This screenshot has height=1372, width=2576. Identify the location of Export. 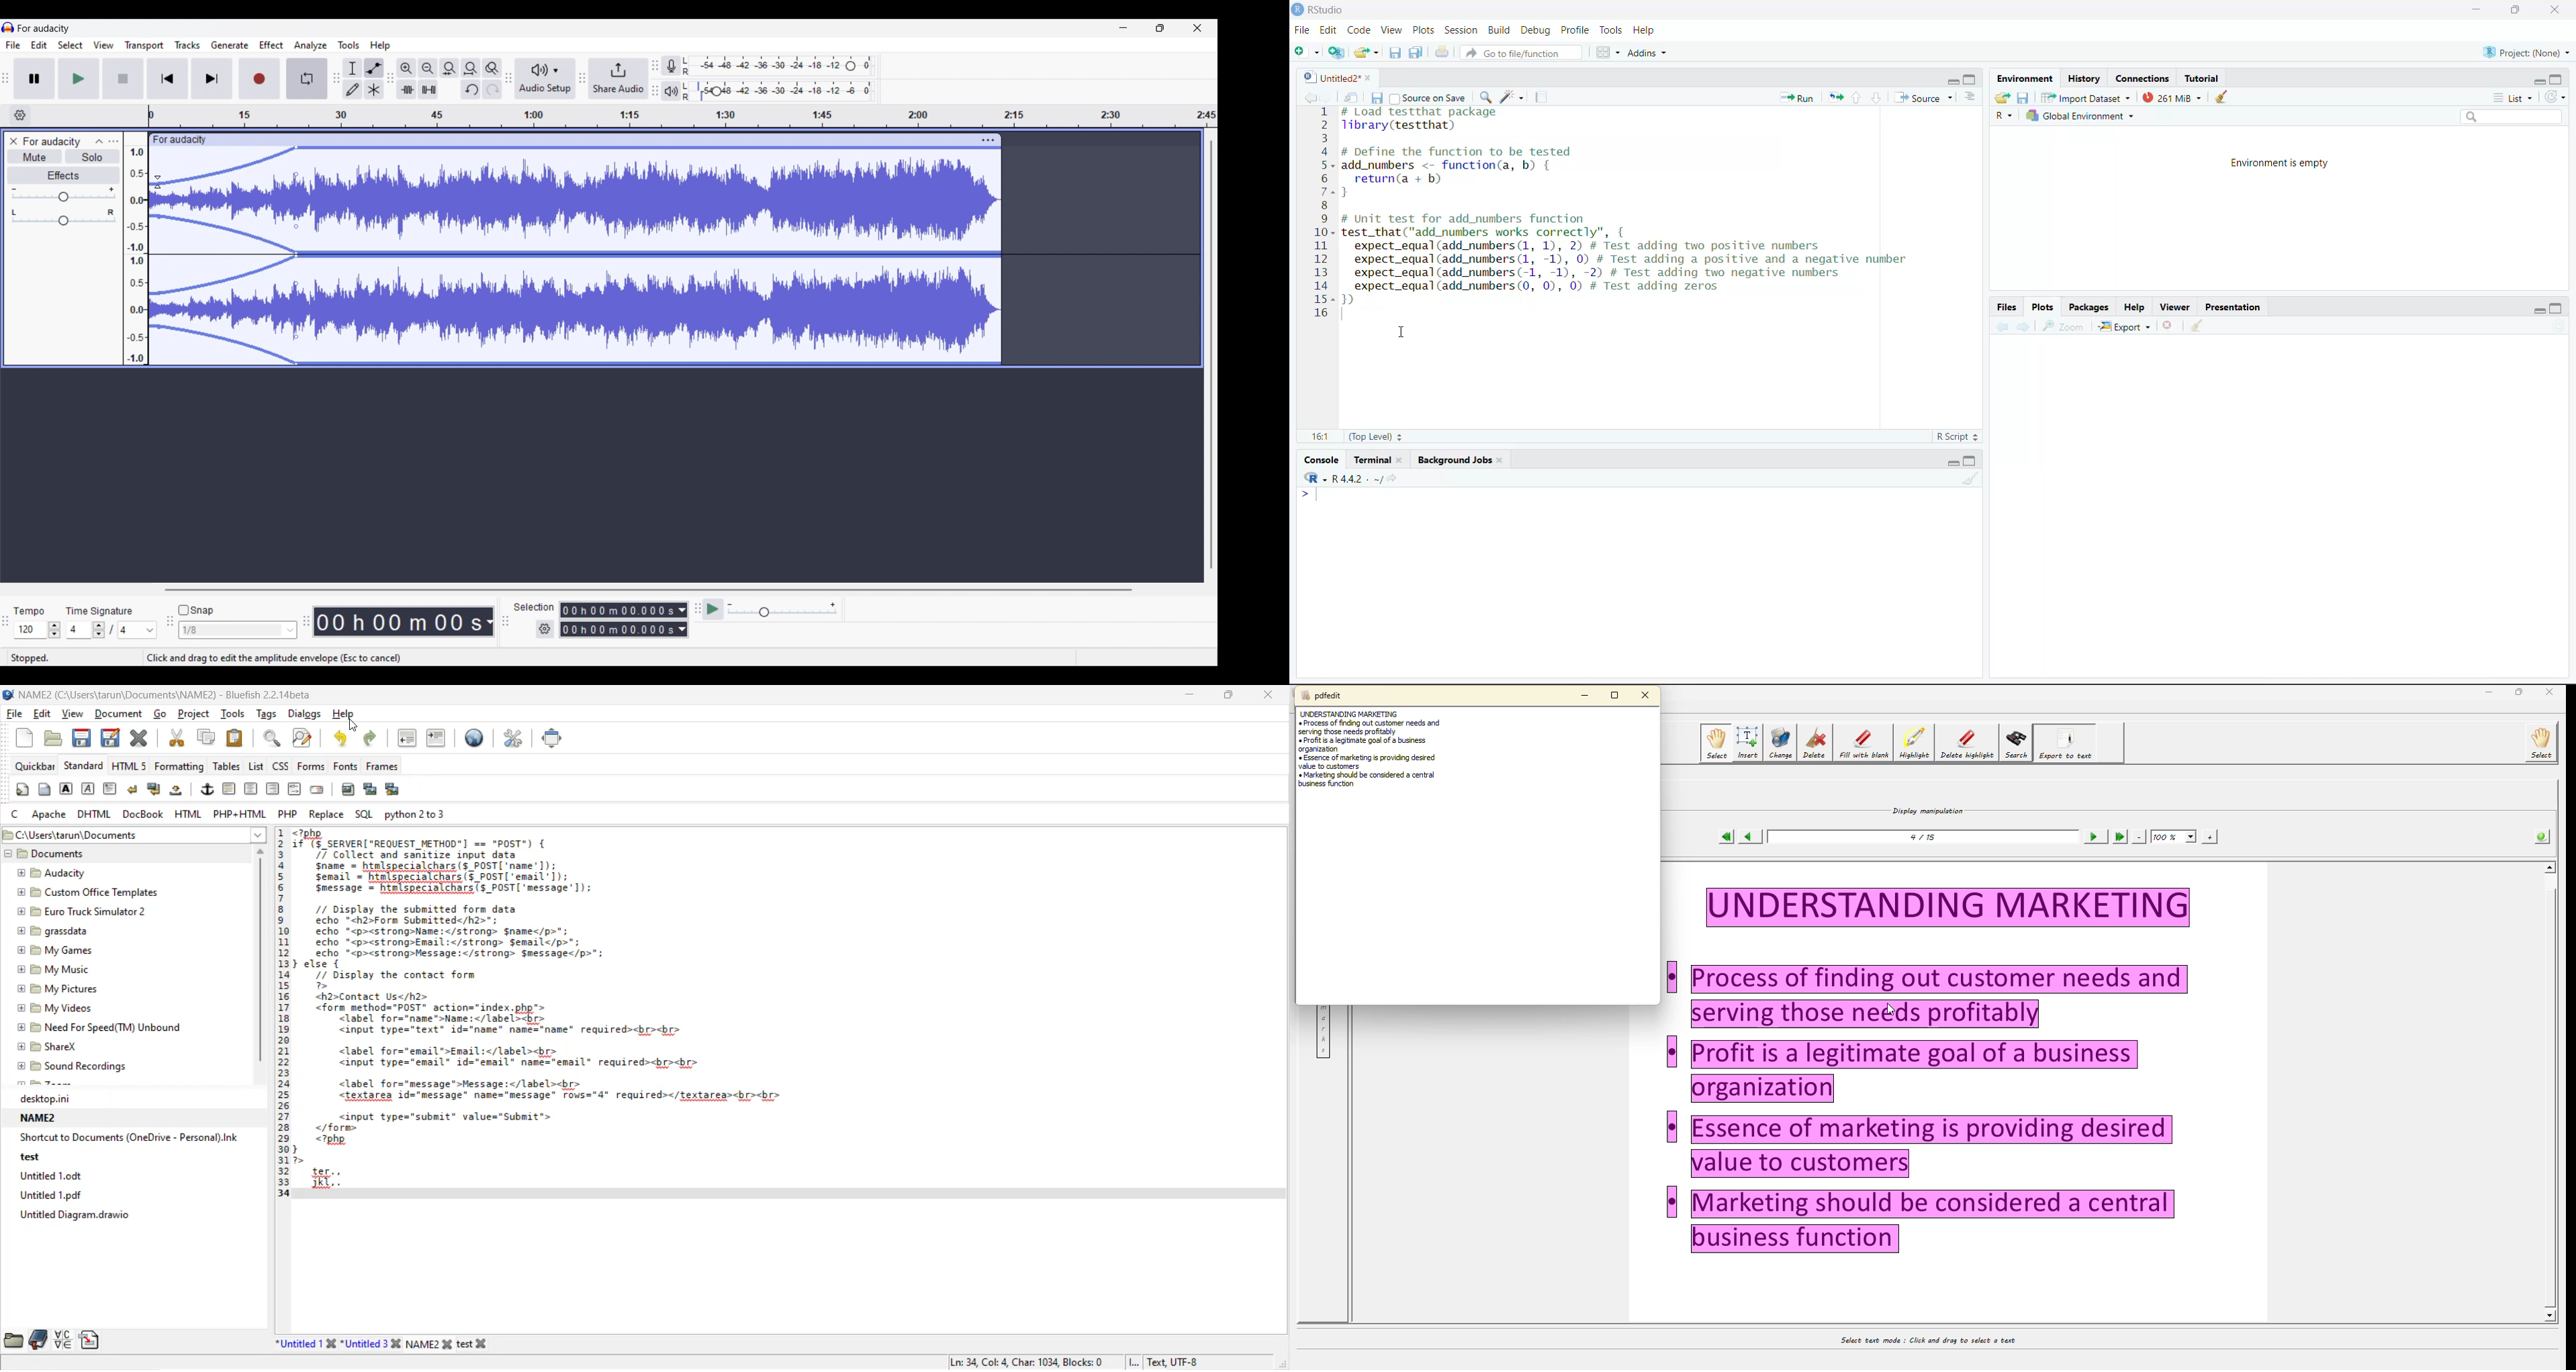
(2123, 326).